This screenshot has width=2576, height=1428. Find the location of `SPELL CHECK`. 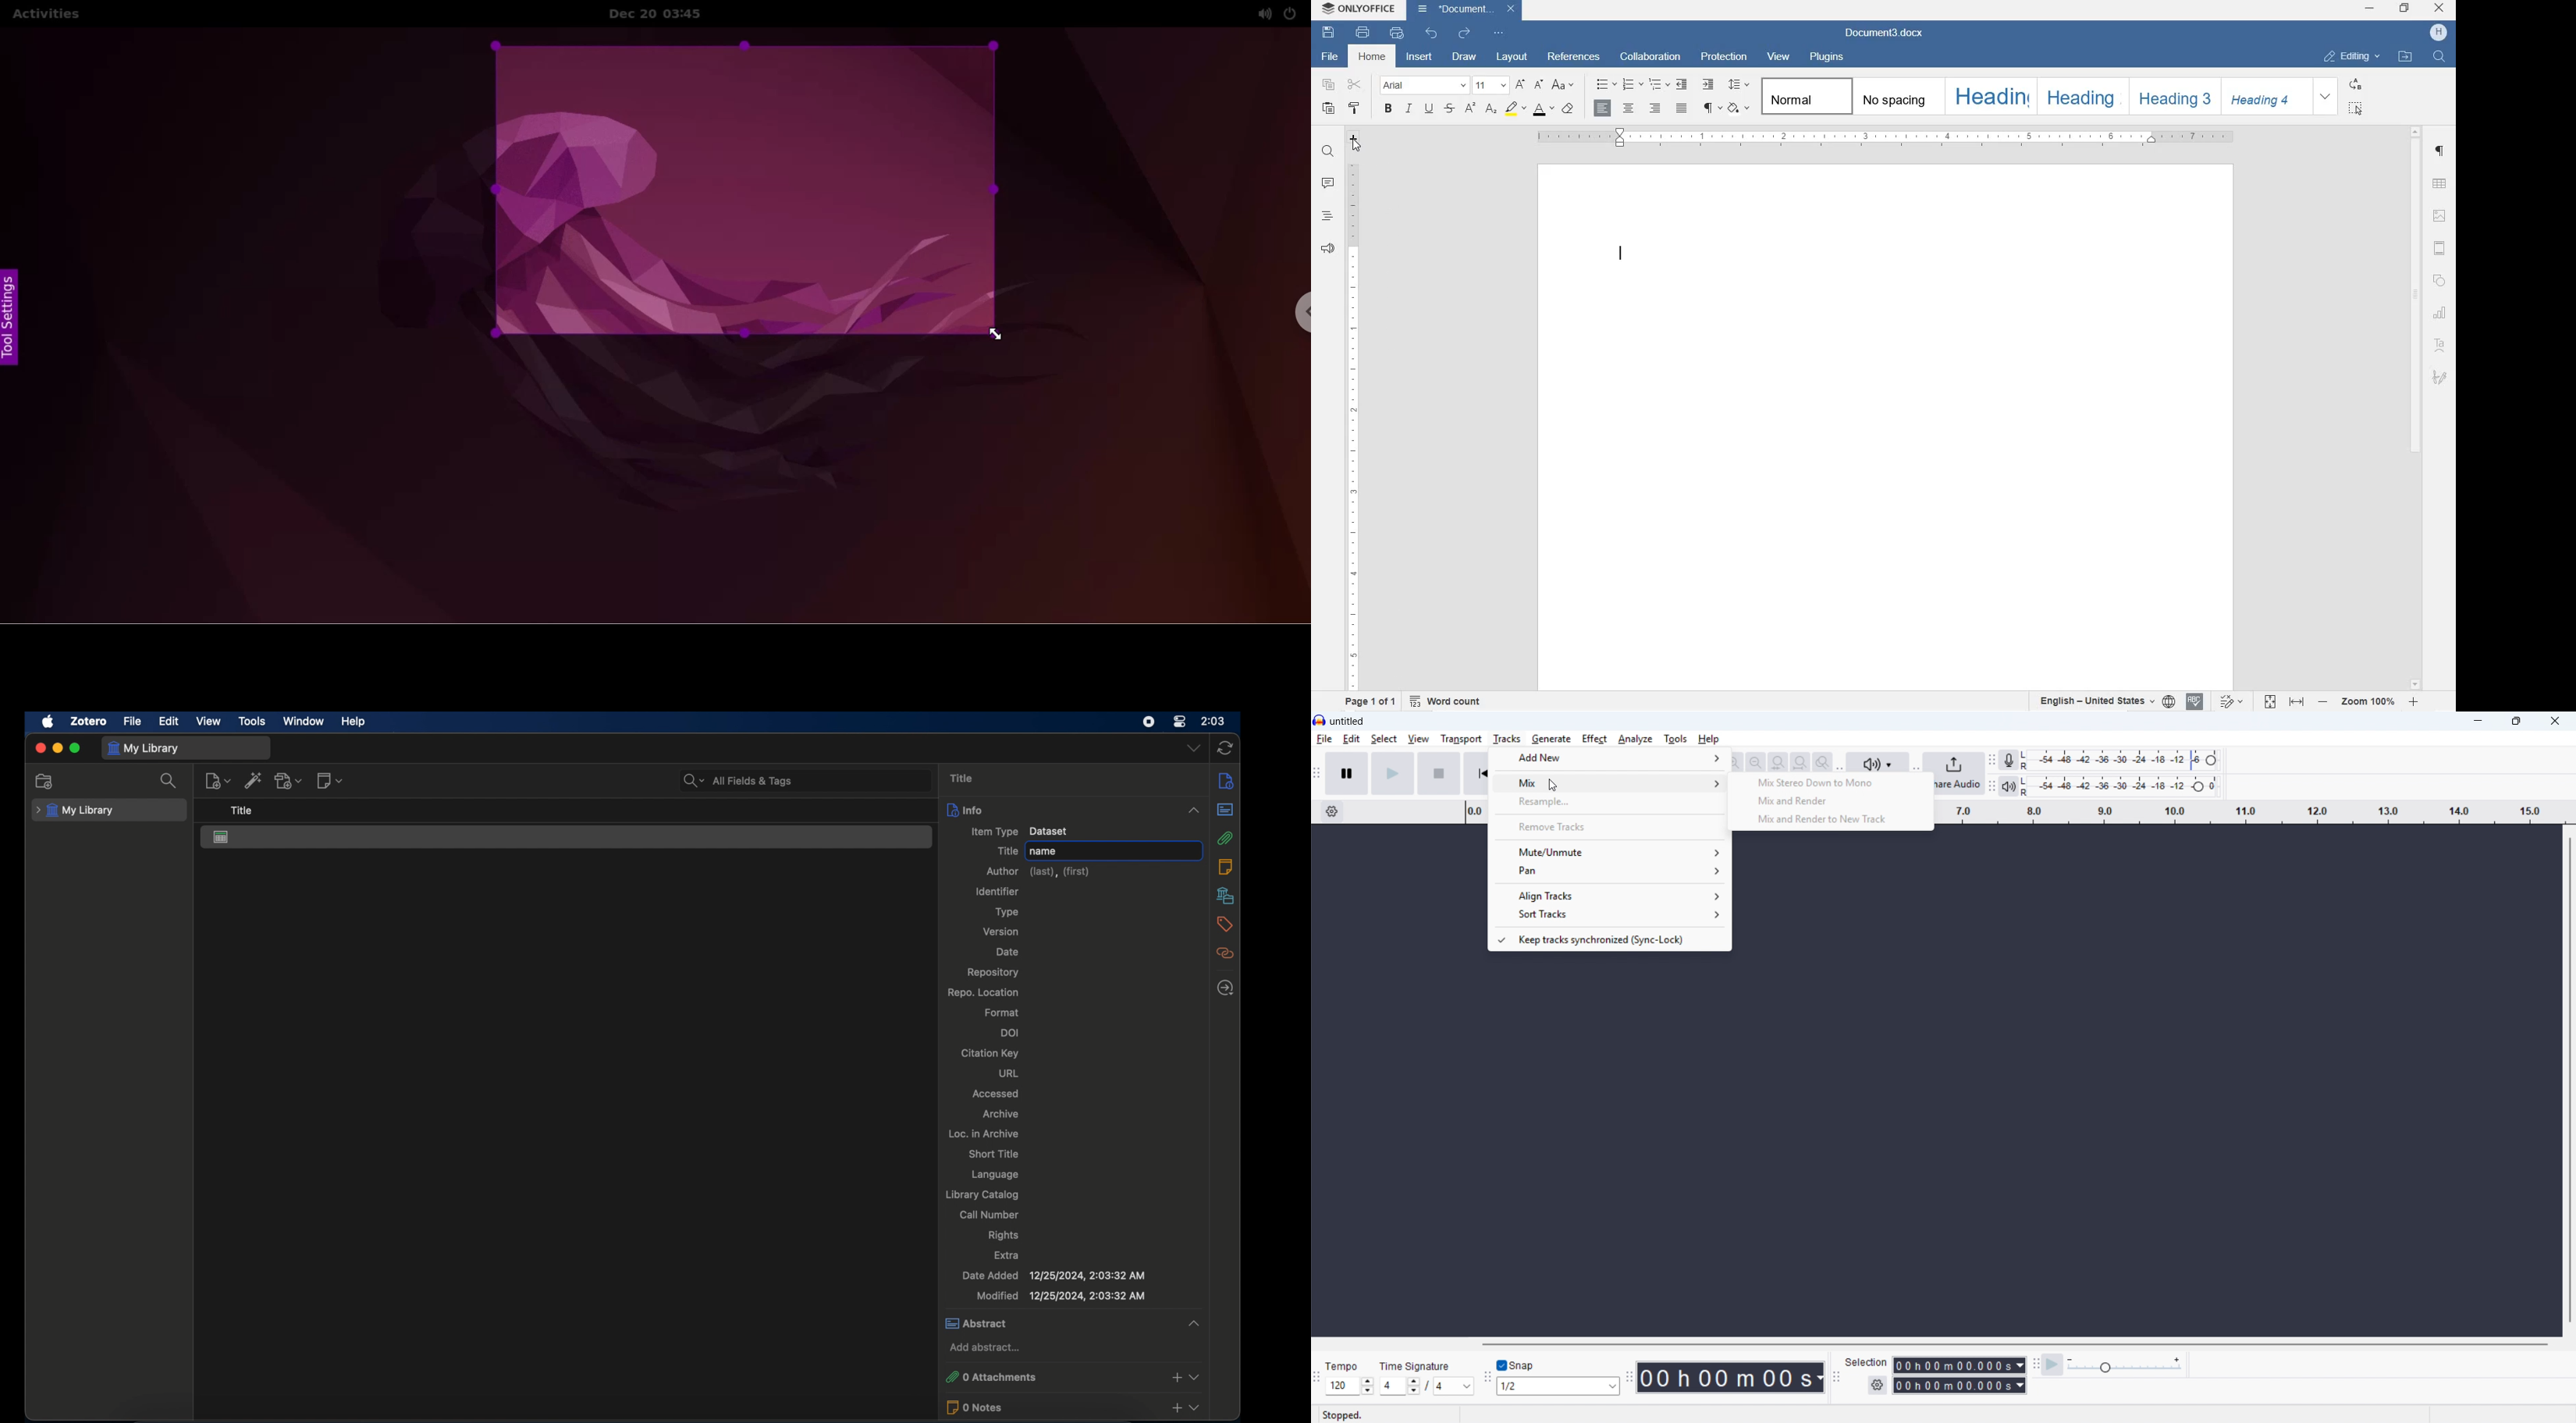

SPELL CHECK is located at coordinates (2193, 701).